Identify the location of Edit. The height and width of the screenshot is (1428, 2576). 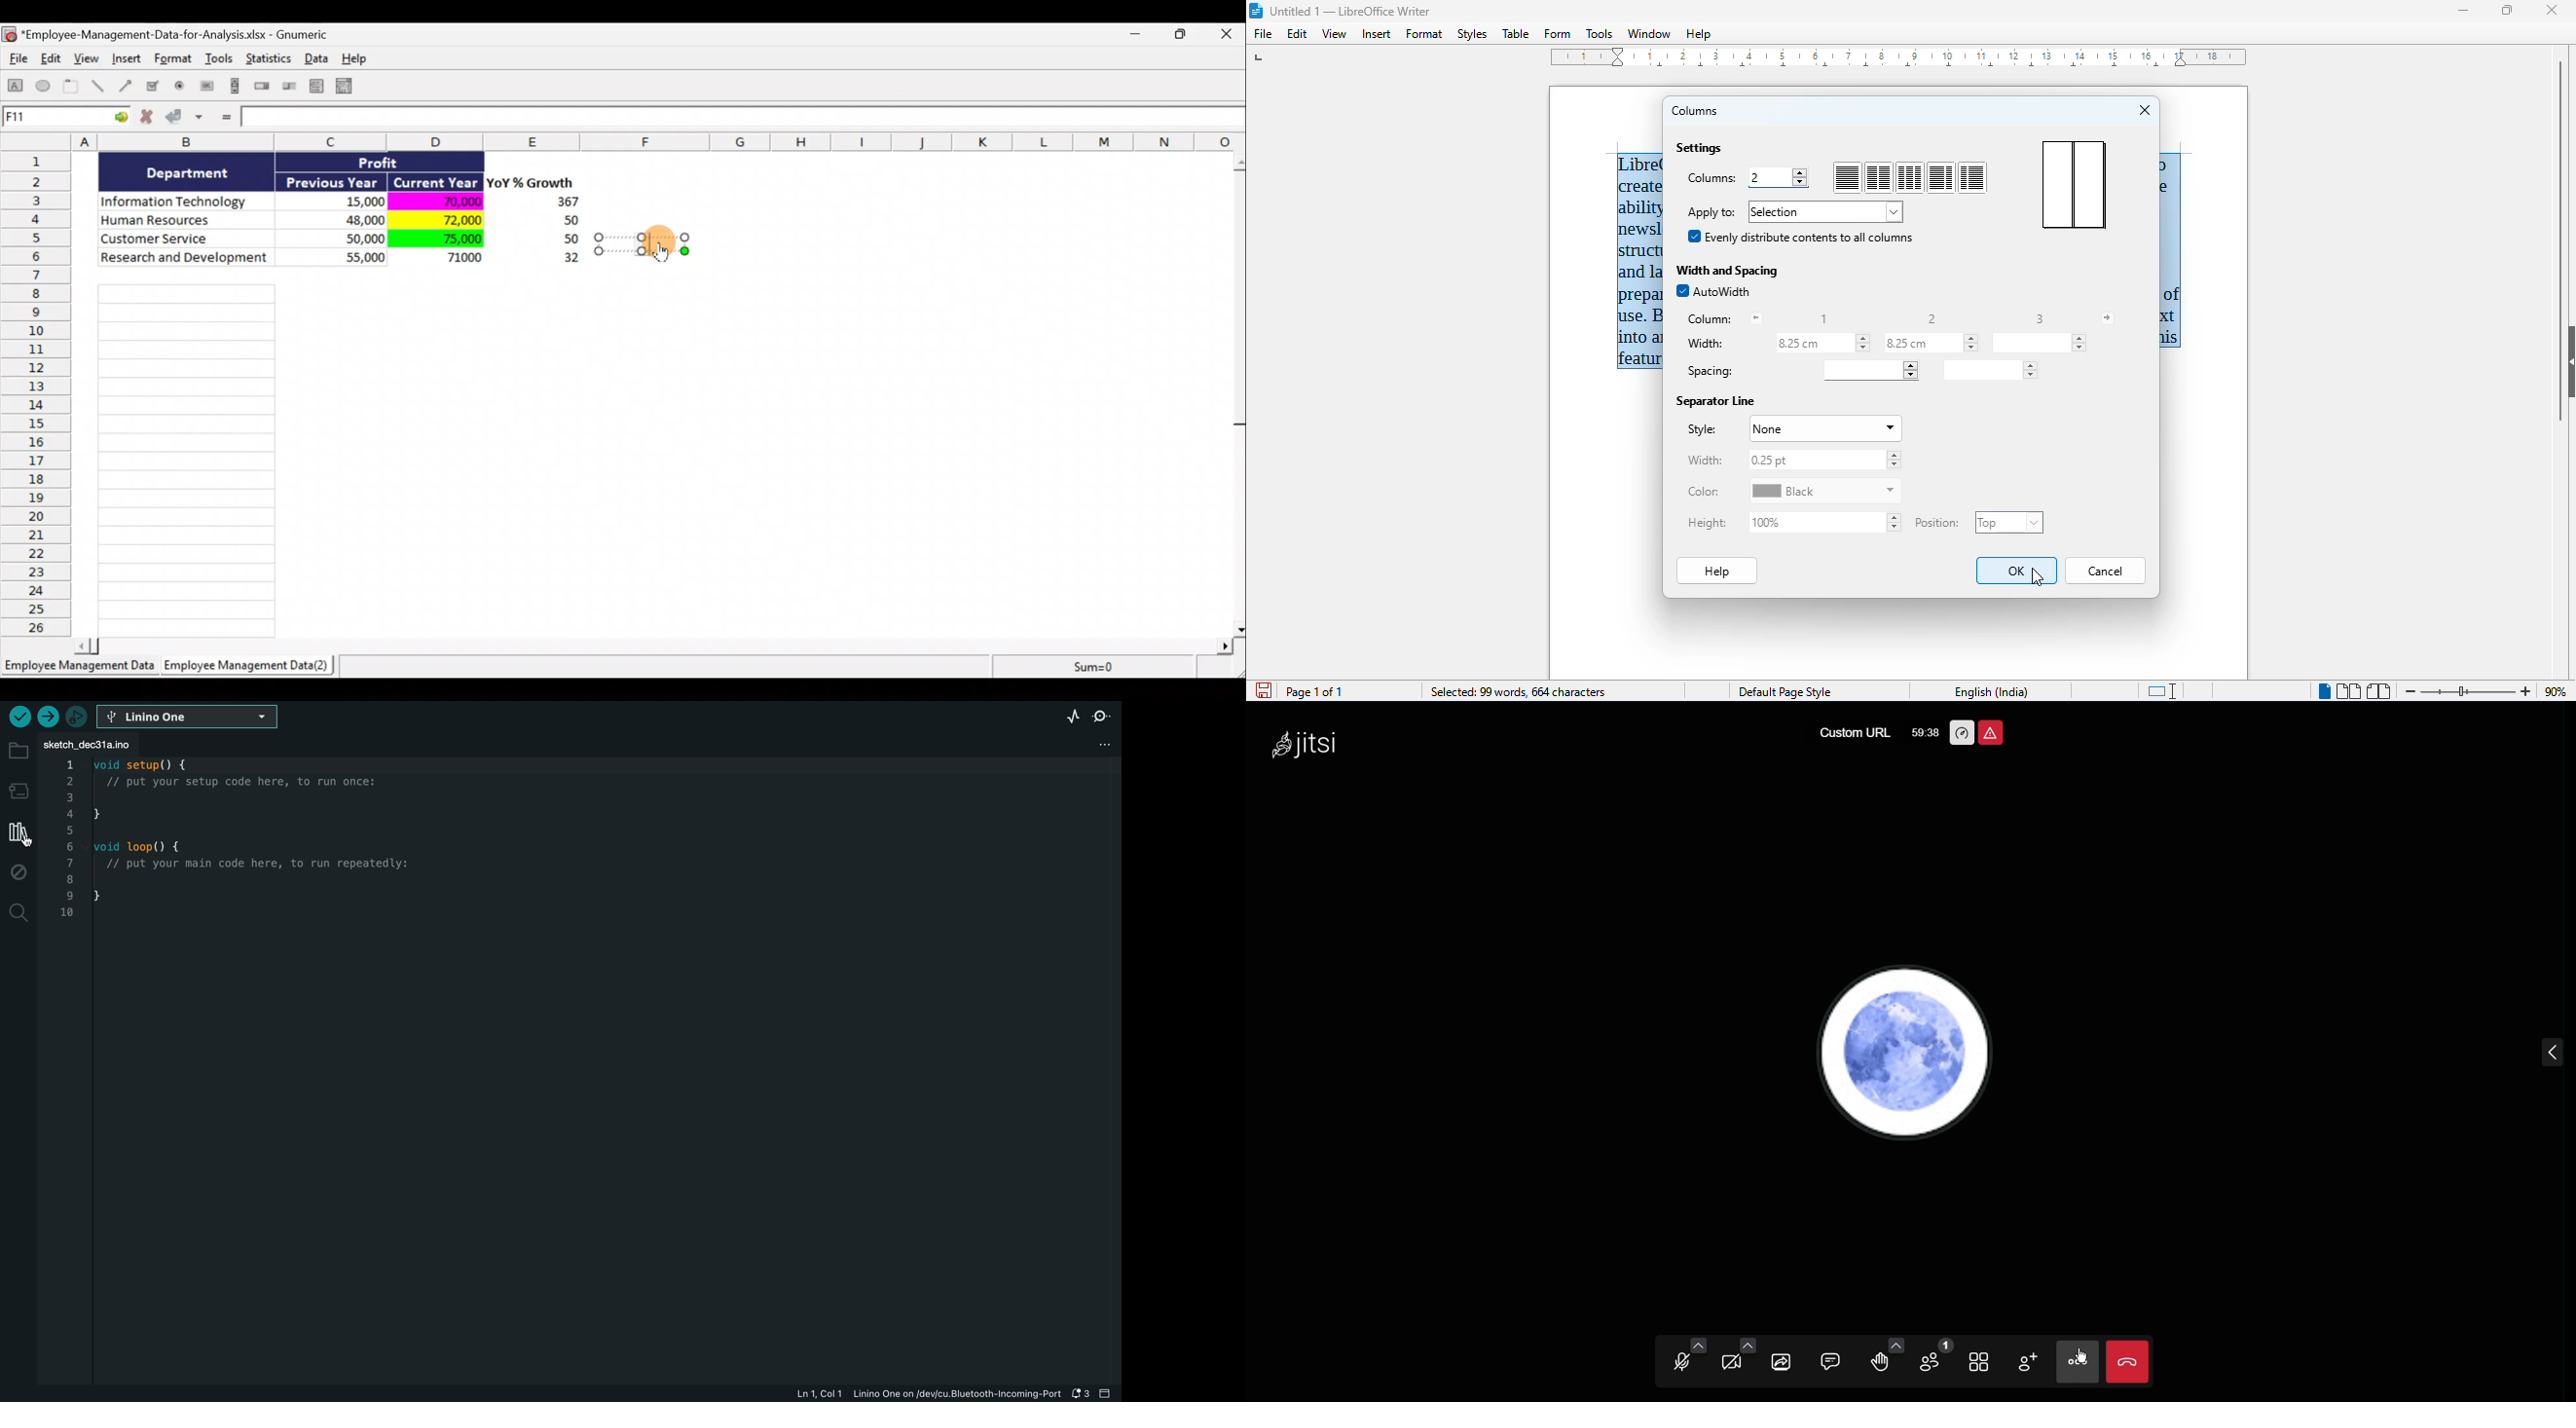
(52, 60).